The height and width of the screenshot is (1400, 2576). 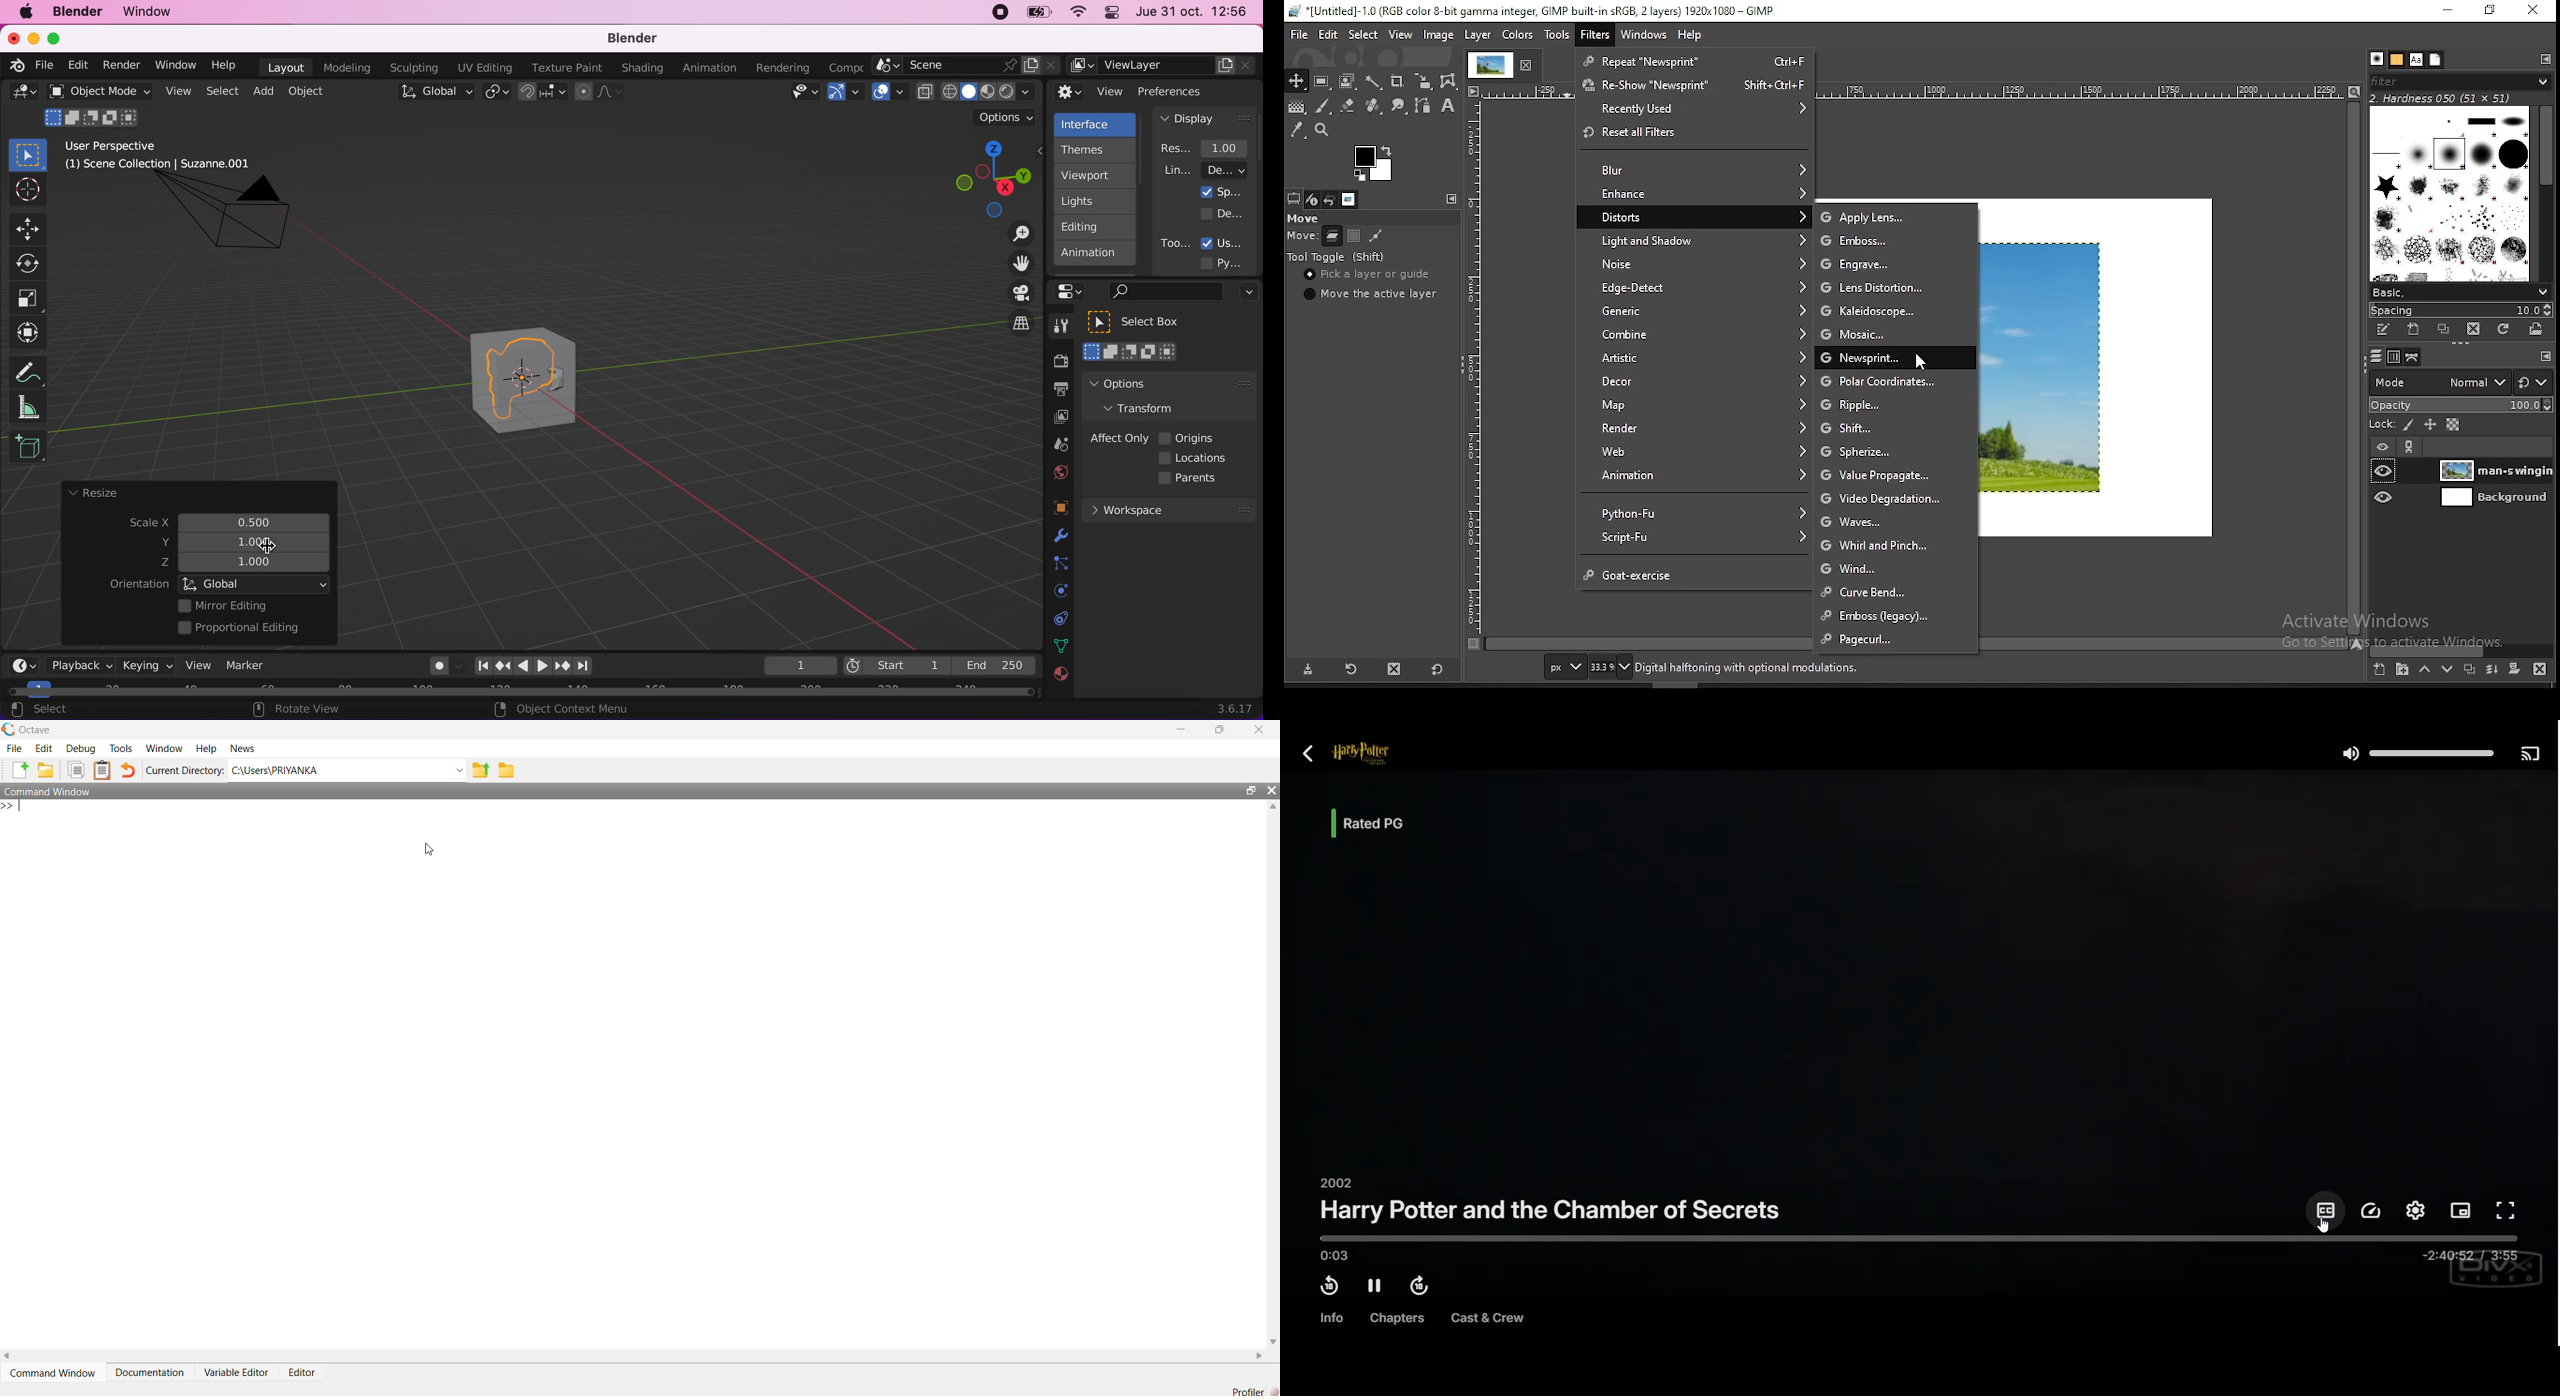 I want to click on Variable Editor, so click(x=237, y=1372).